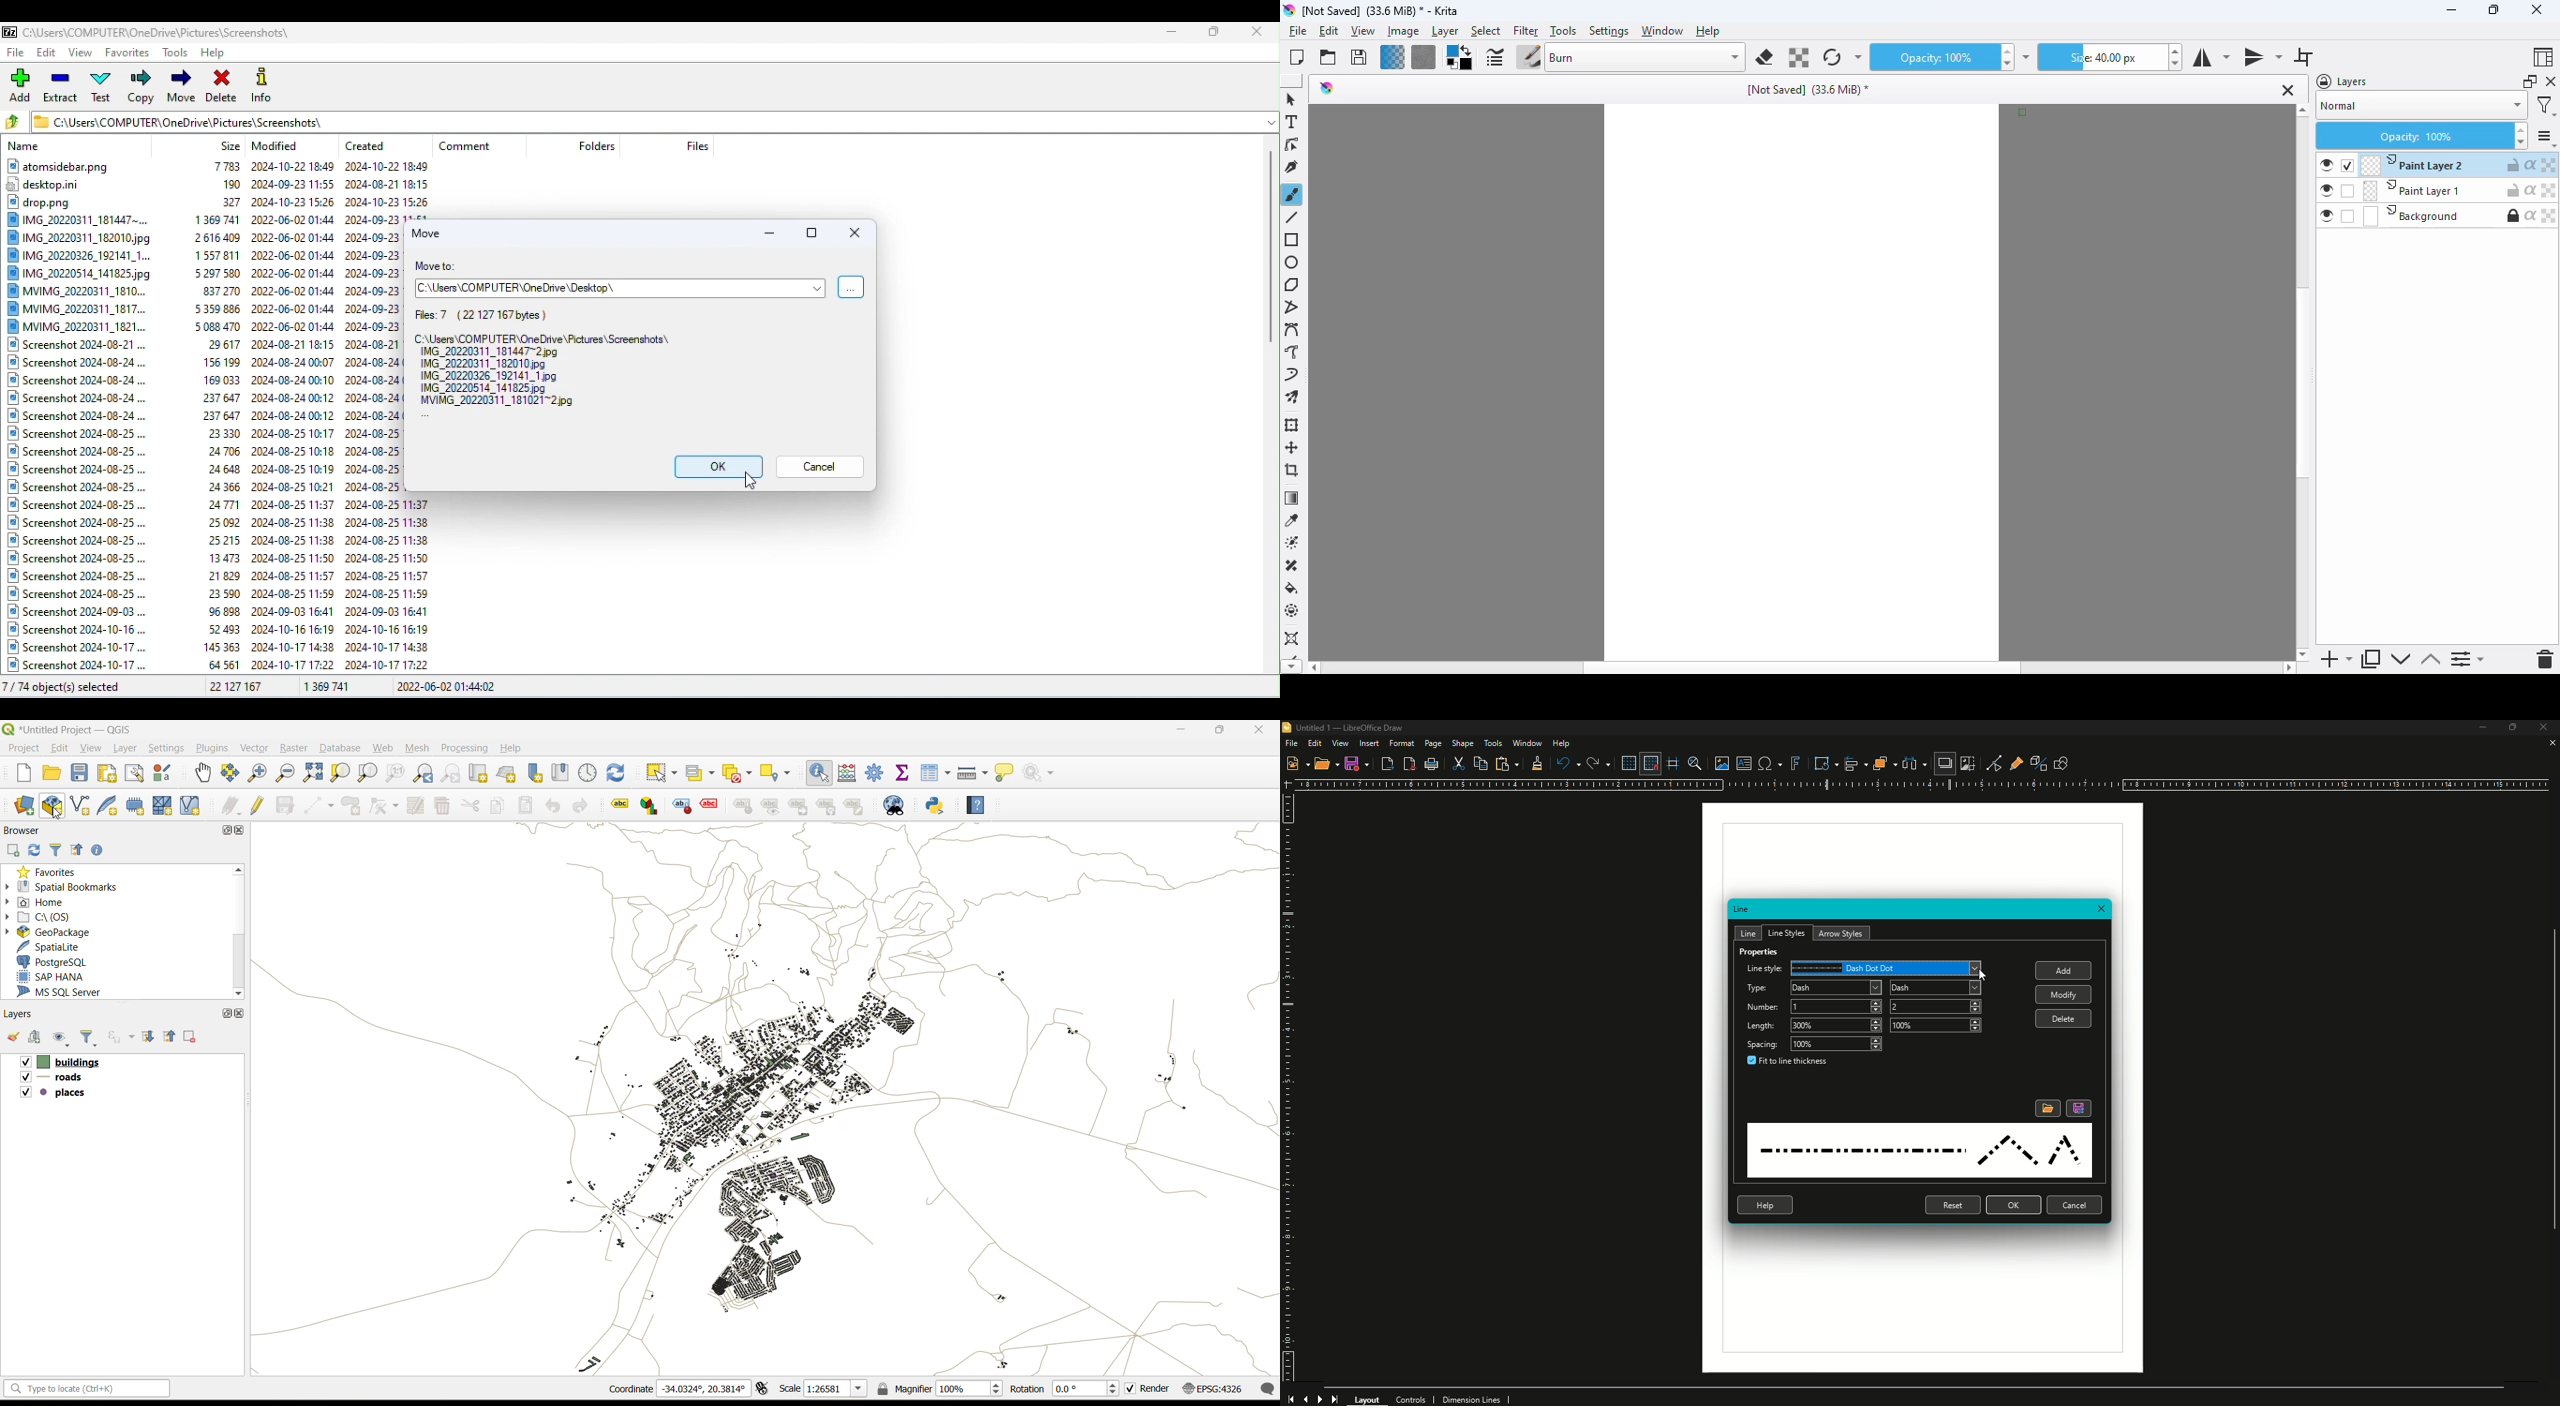 The width and height of the screenshot is (2576, 1428). What do you see at coordinates (2531, 190) in the screenshot?
I see `inherit alpha: no` at bounding box center [2531, 190].